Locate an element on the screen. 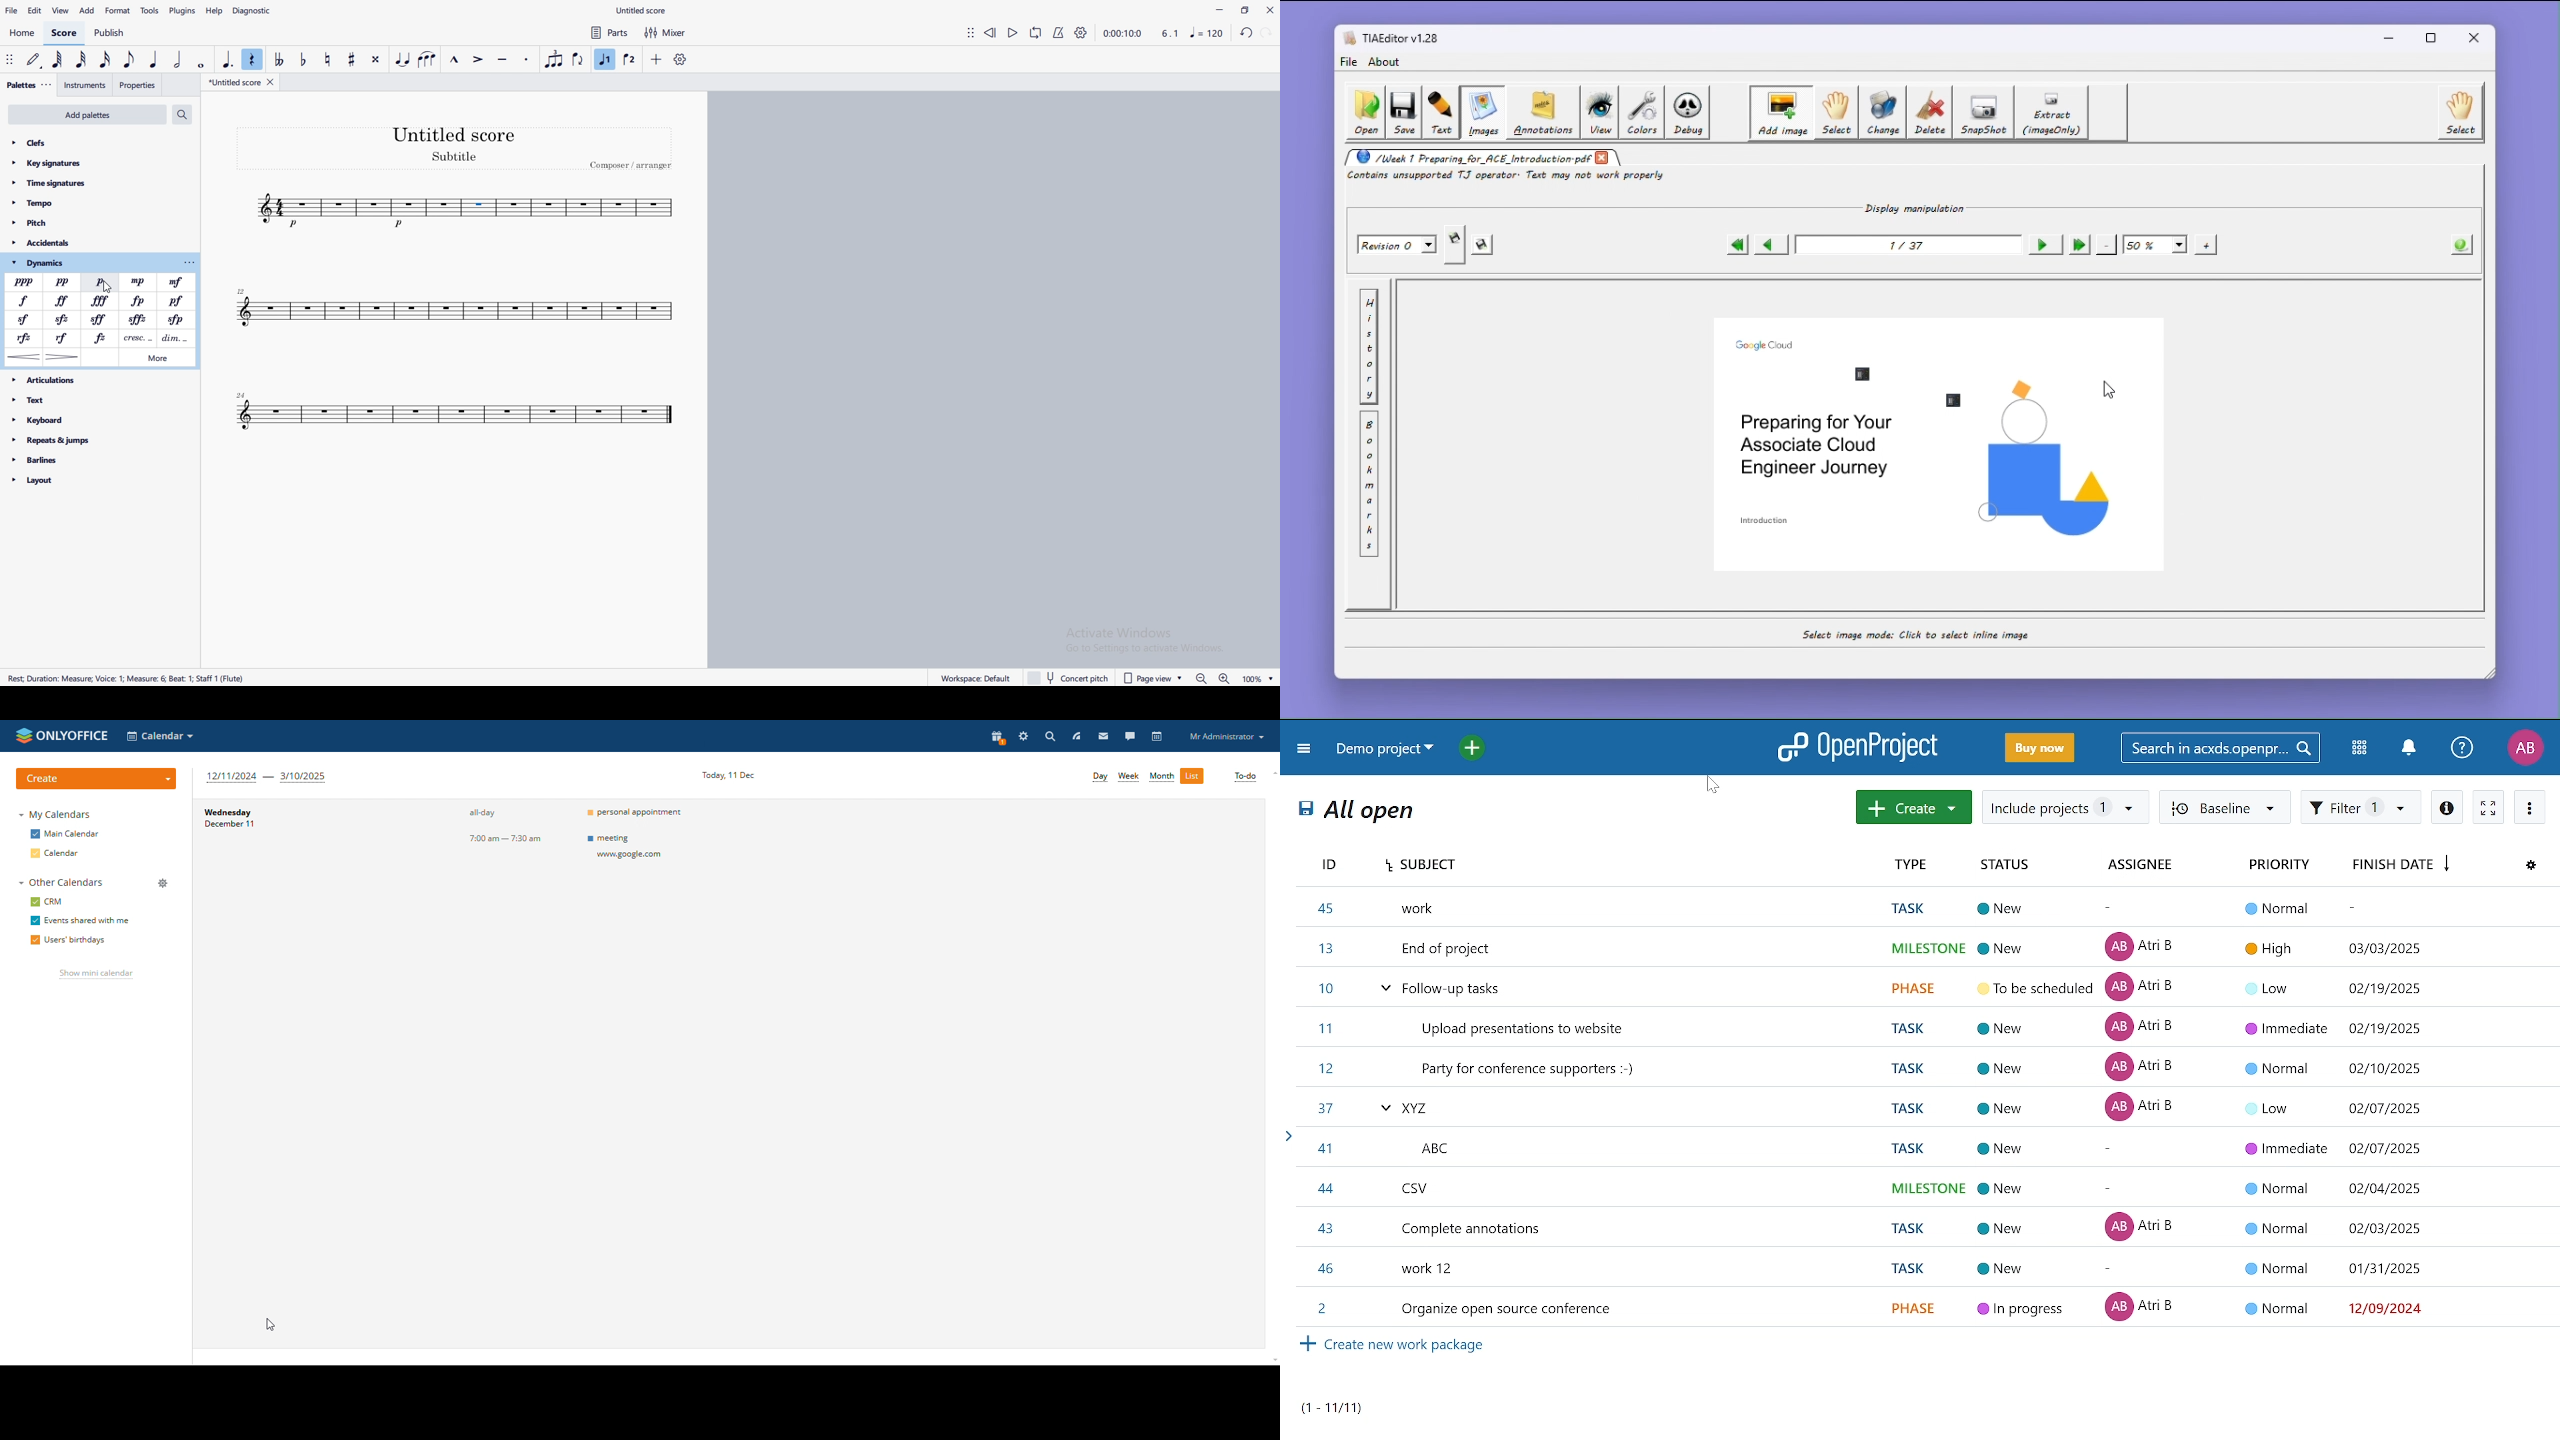 This screenshot has height=1456, width=2576. next three months is located at coordinates (268, 777).